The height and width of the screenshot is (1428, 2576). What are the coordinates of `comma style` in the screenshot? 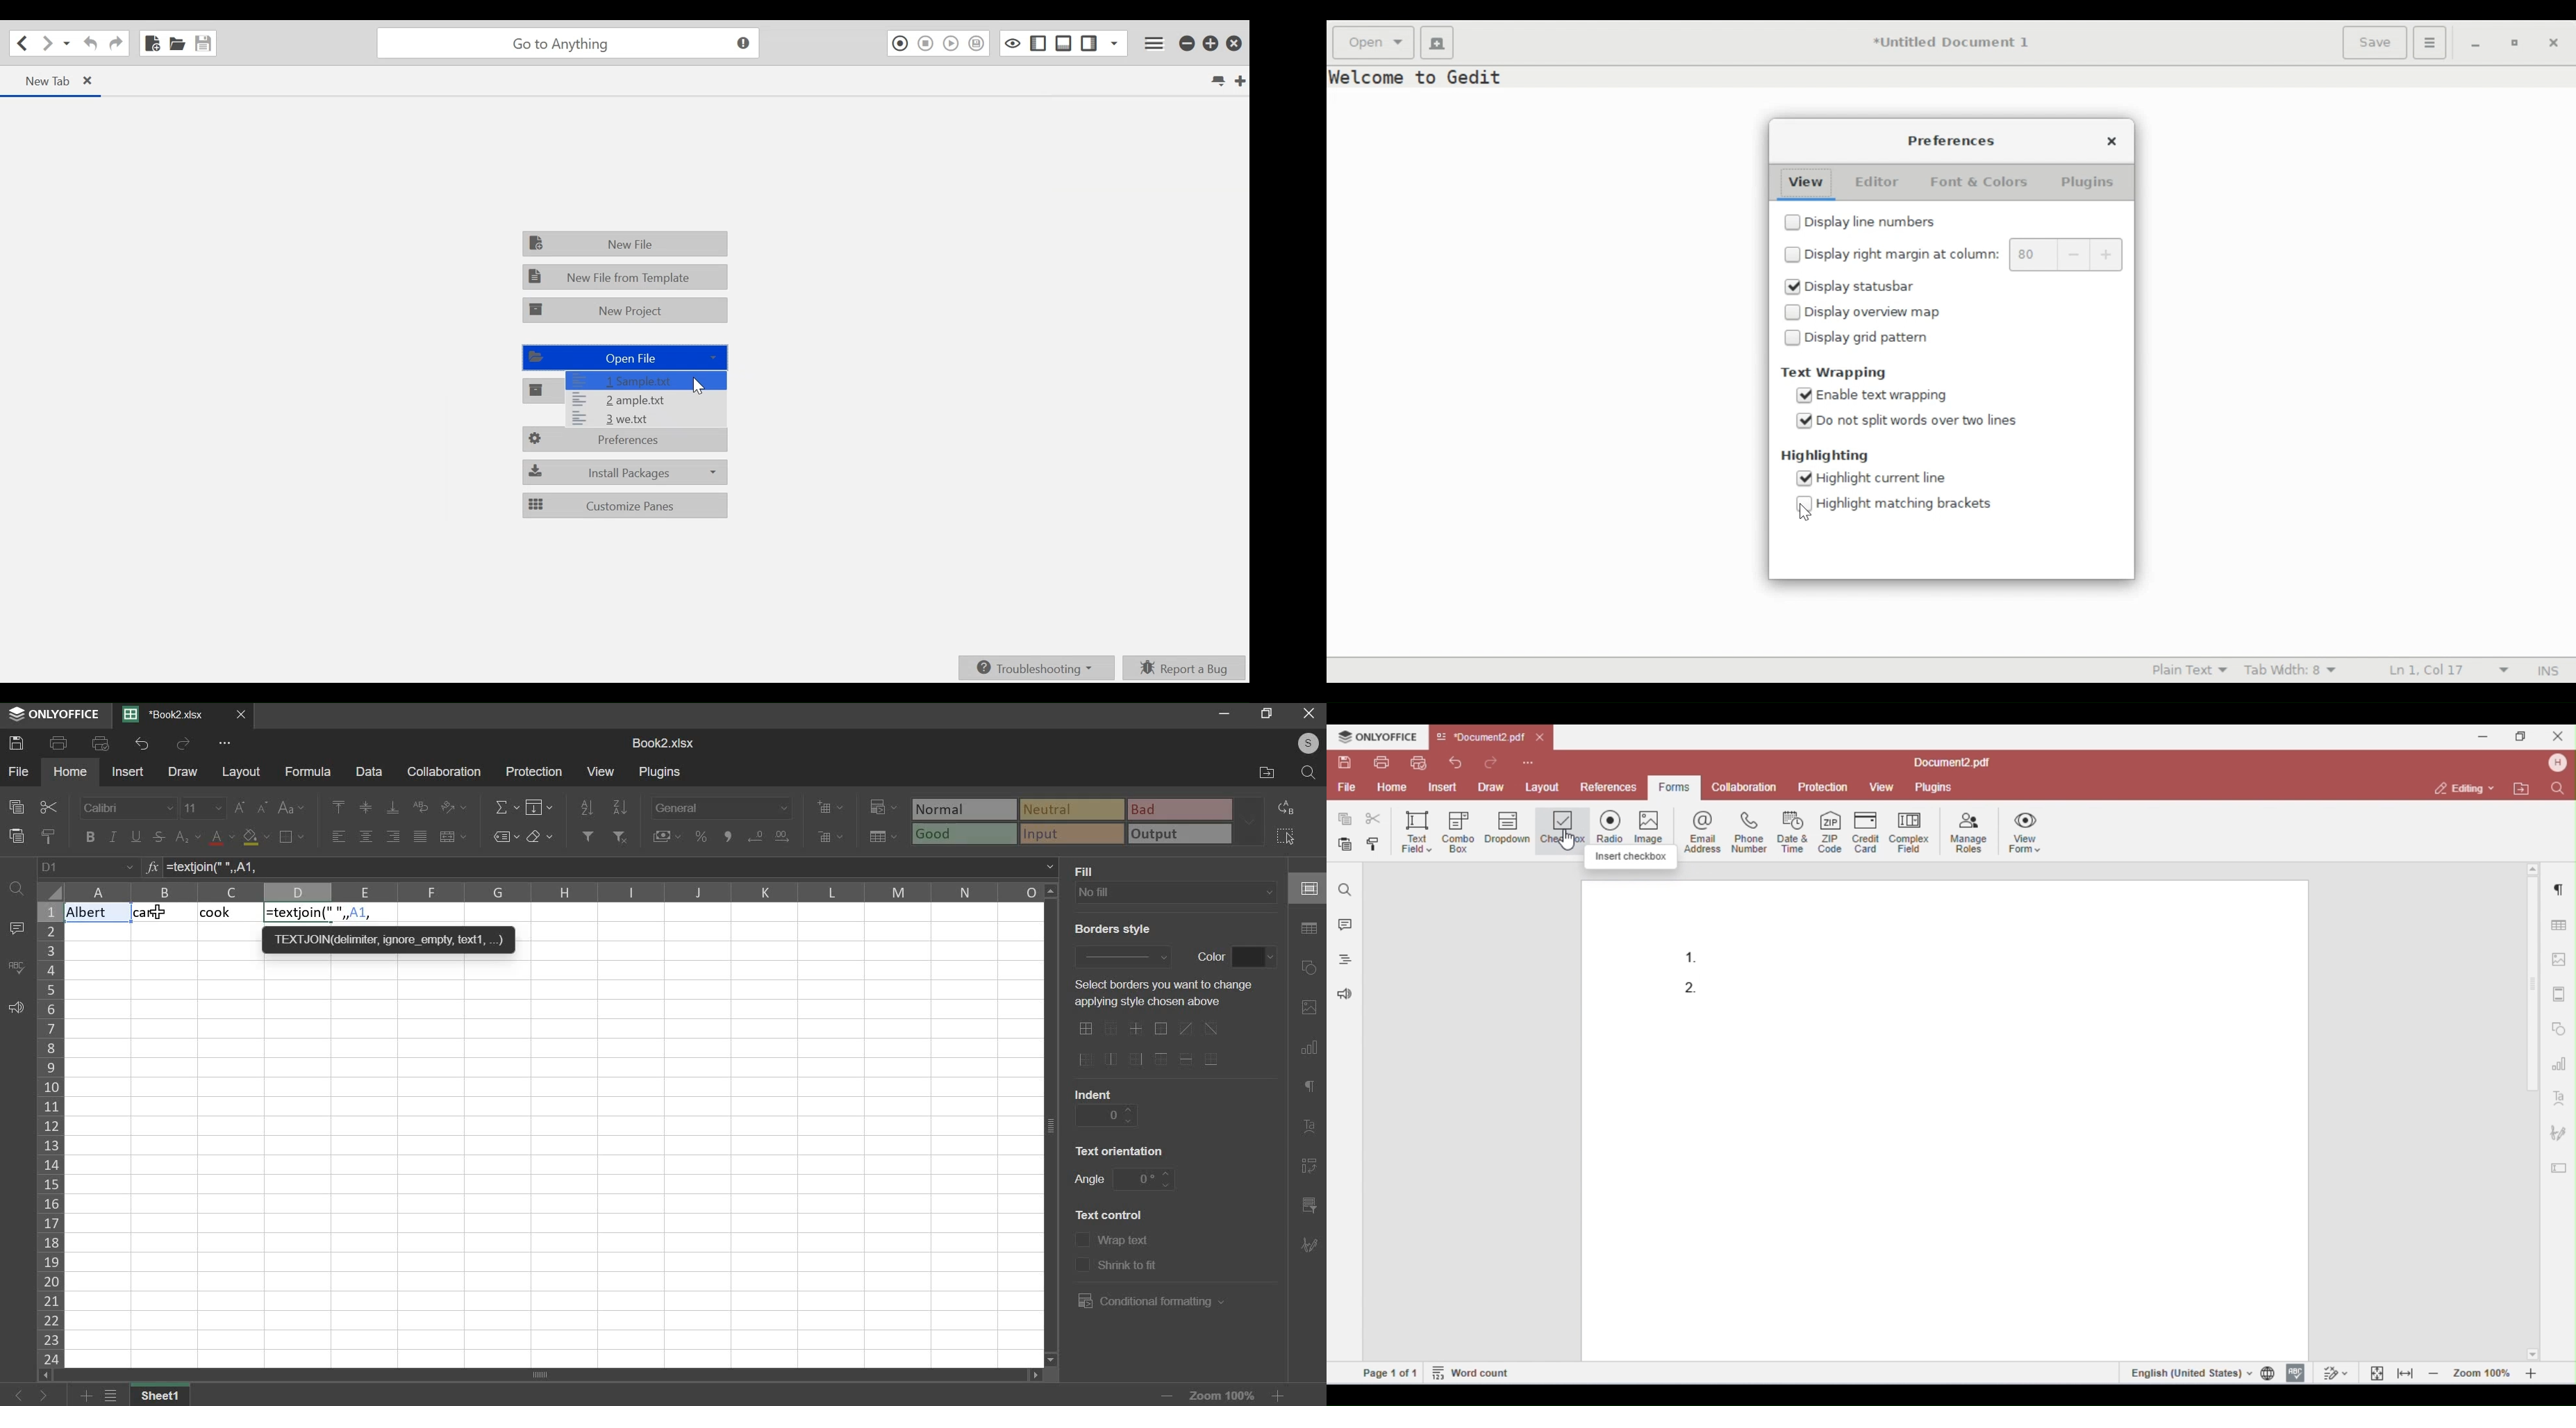 It's located at (731, 836).